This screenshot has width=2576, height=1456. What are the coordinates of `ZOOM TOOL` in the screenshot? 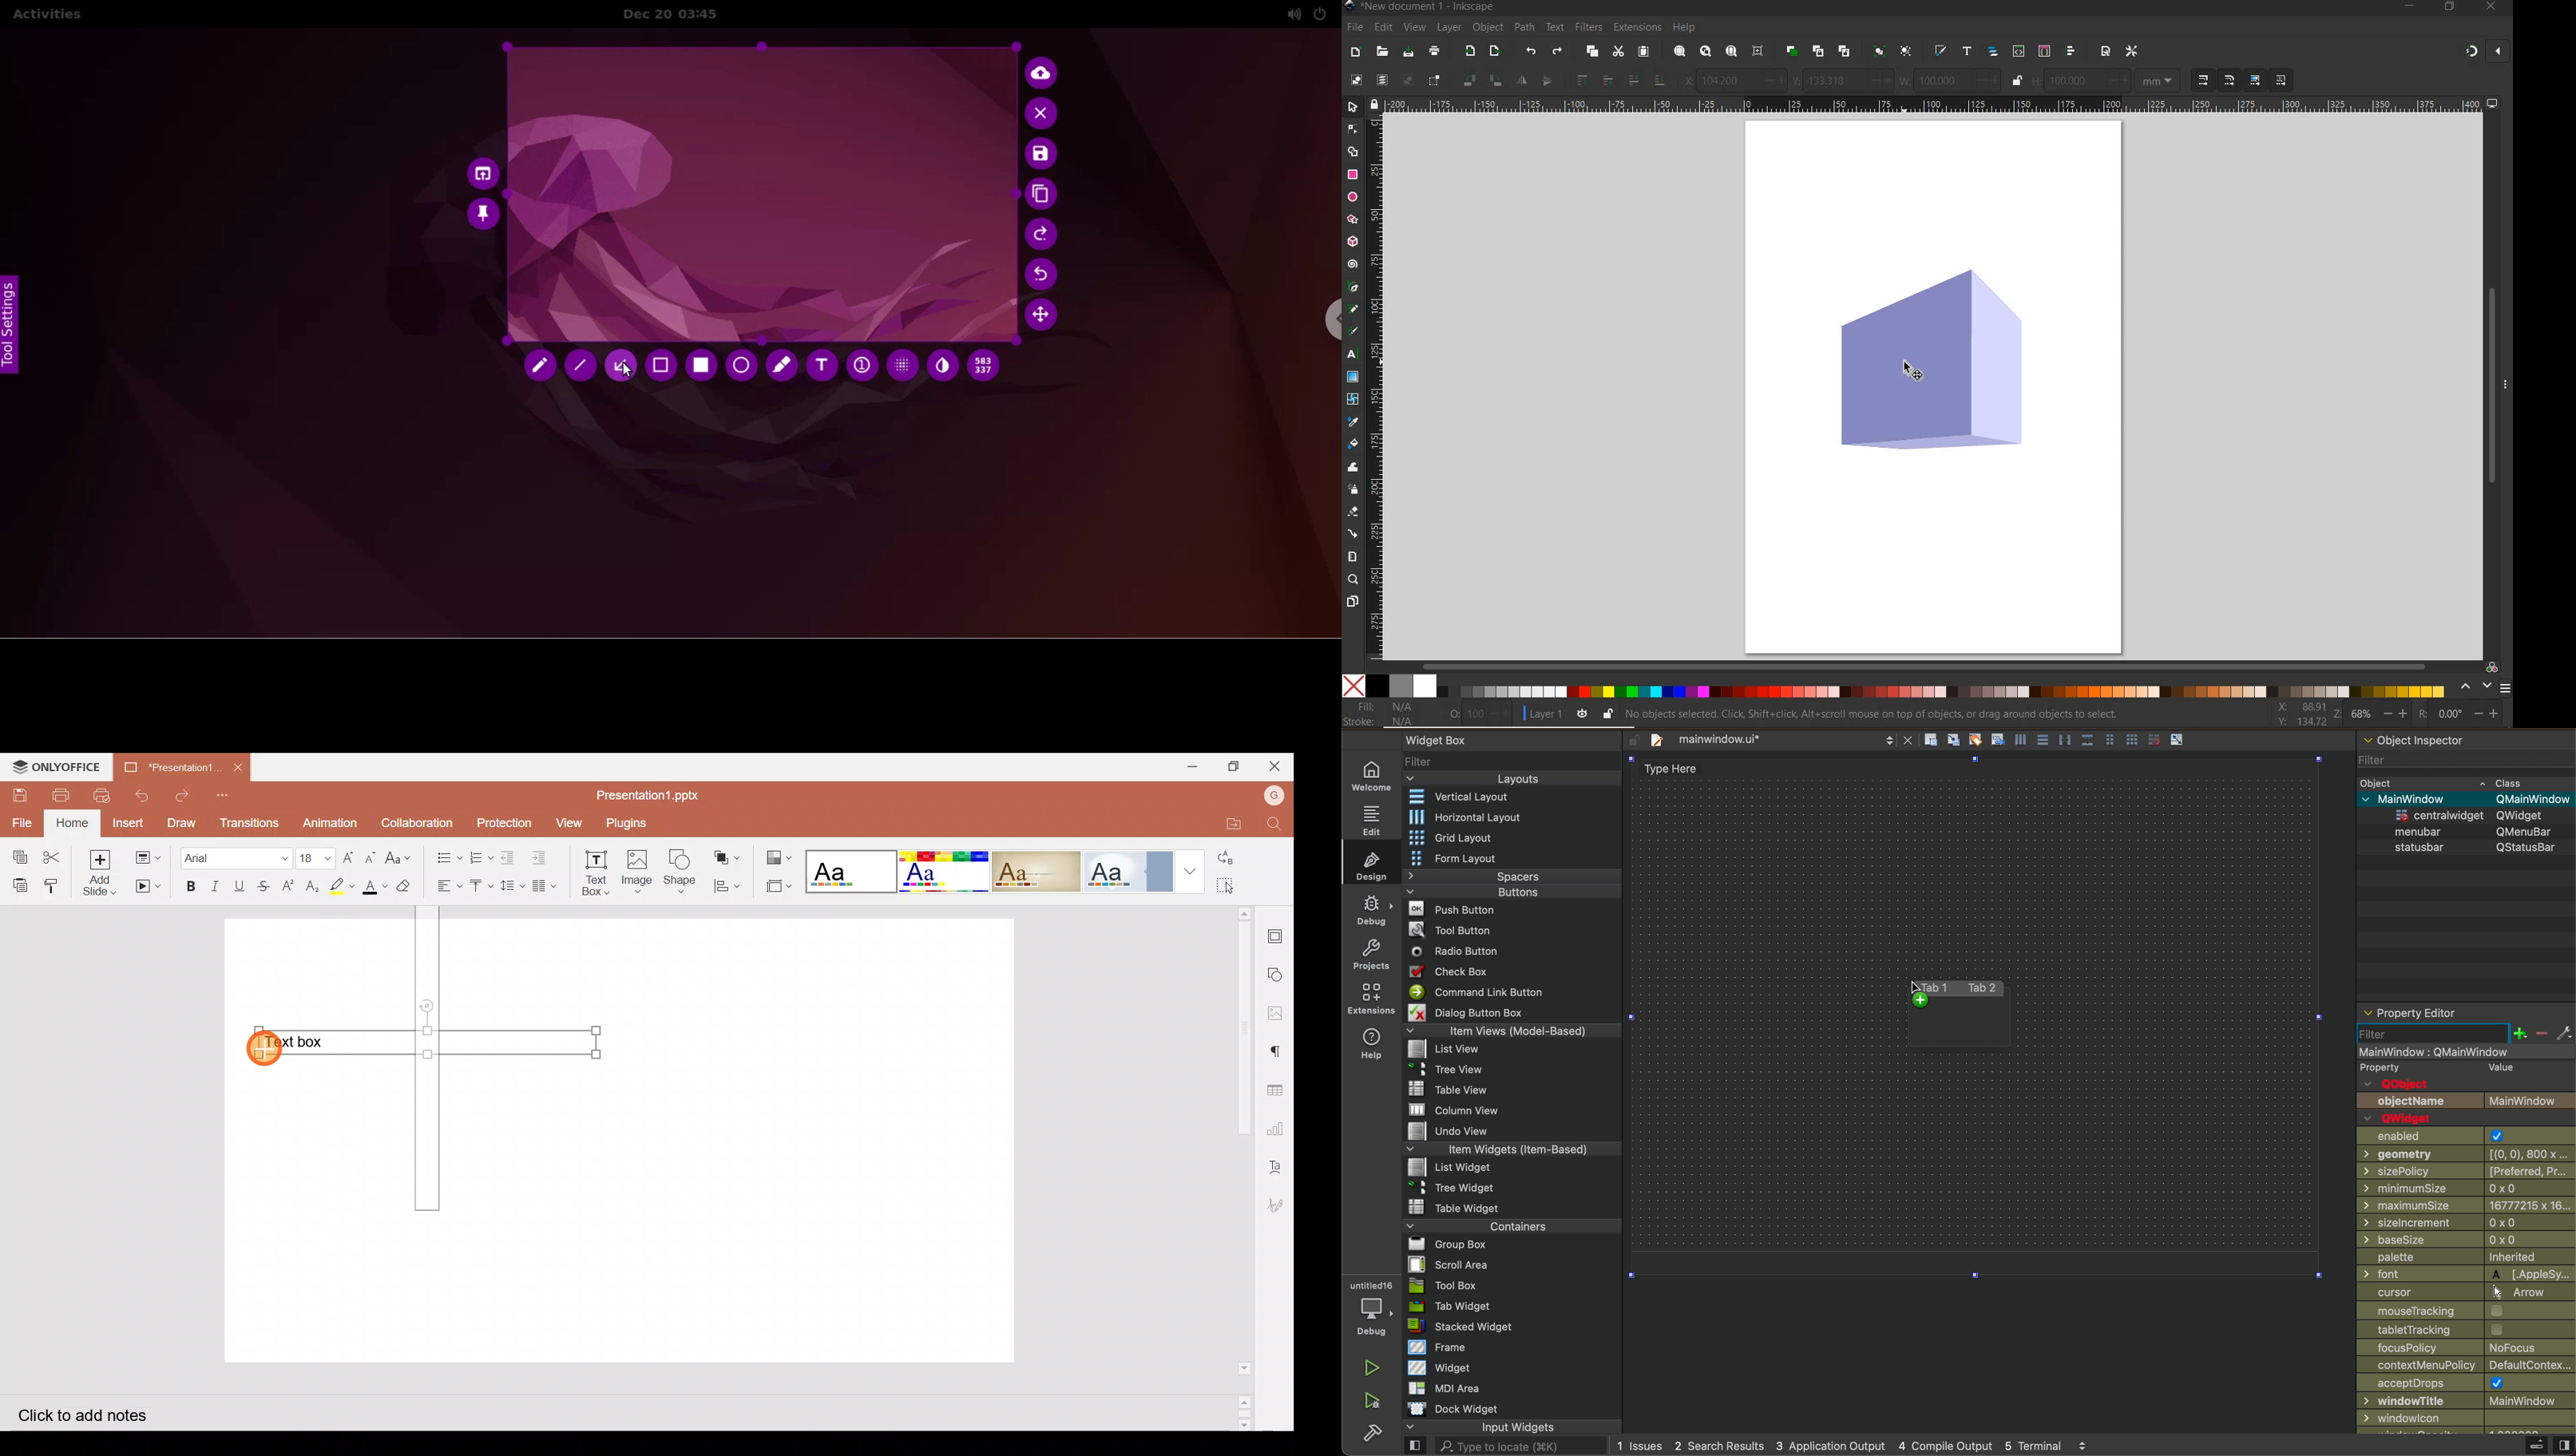 It's located at (1354, 579).